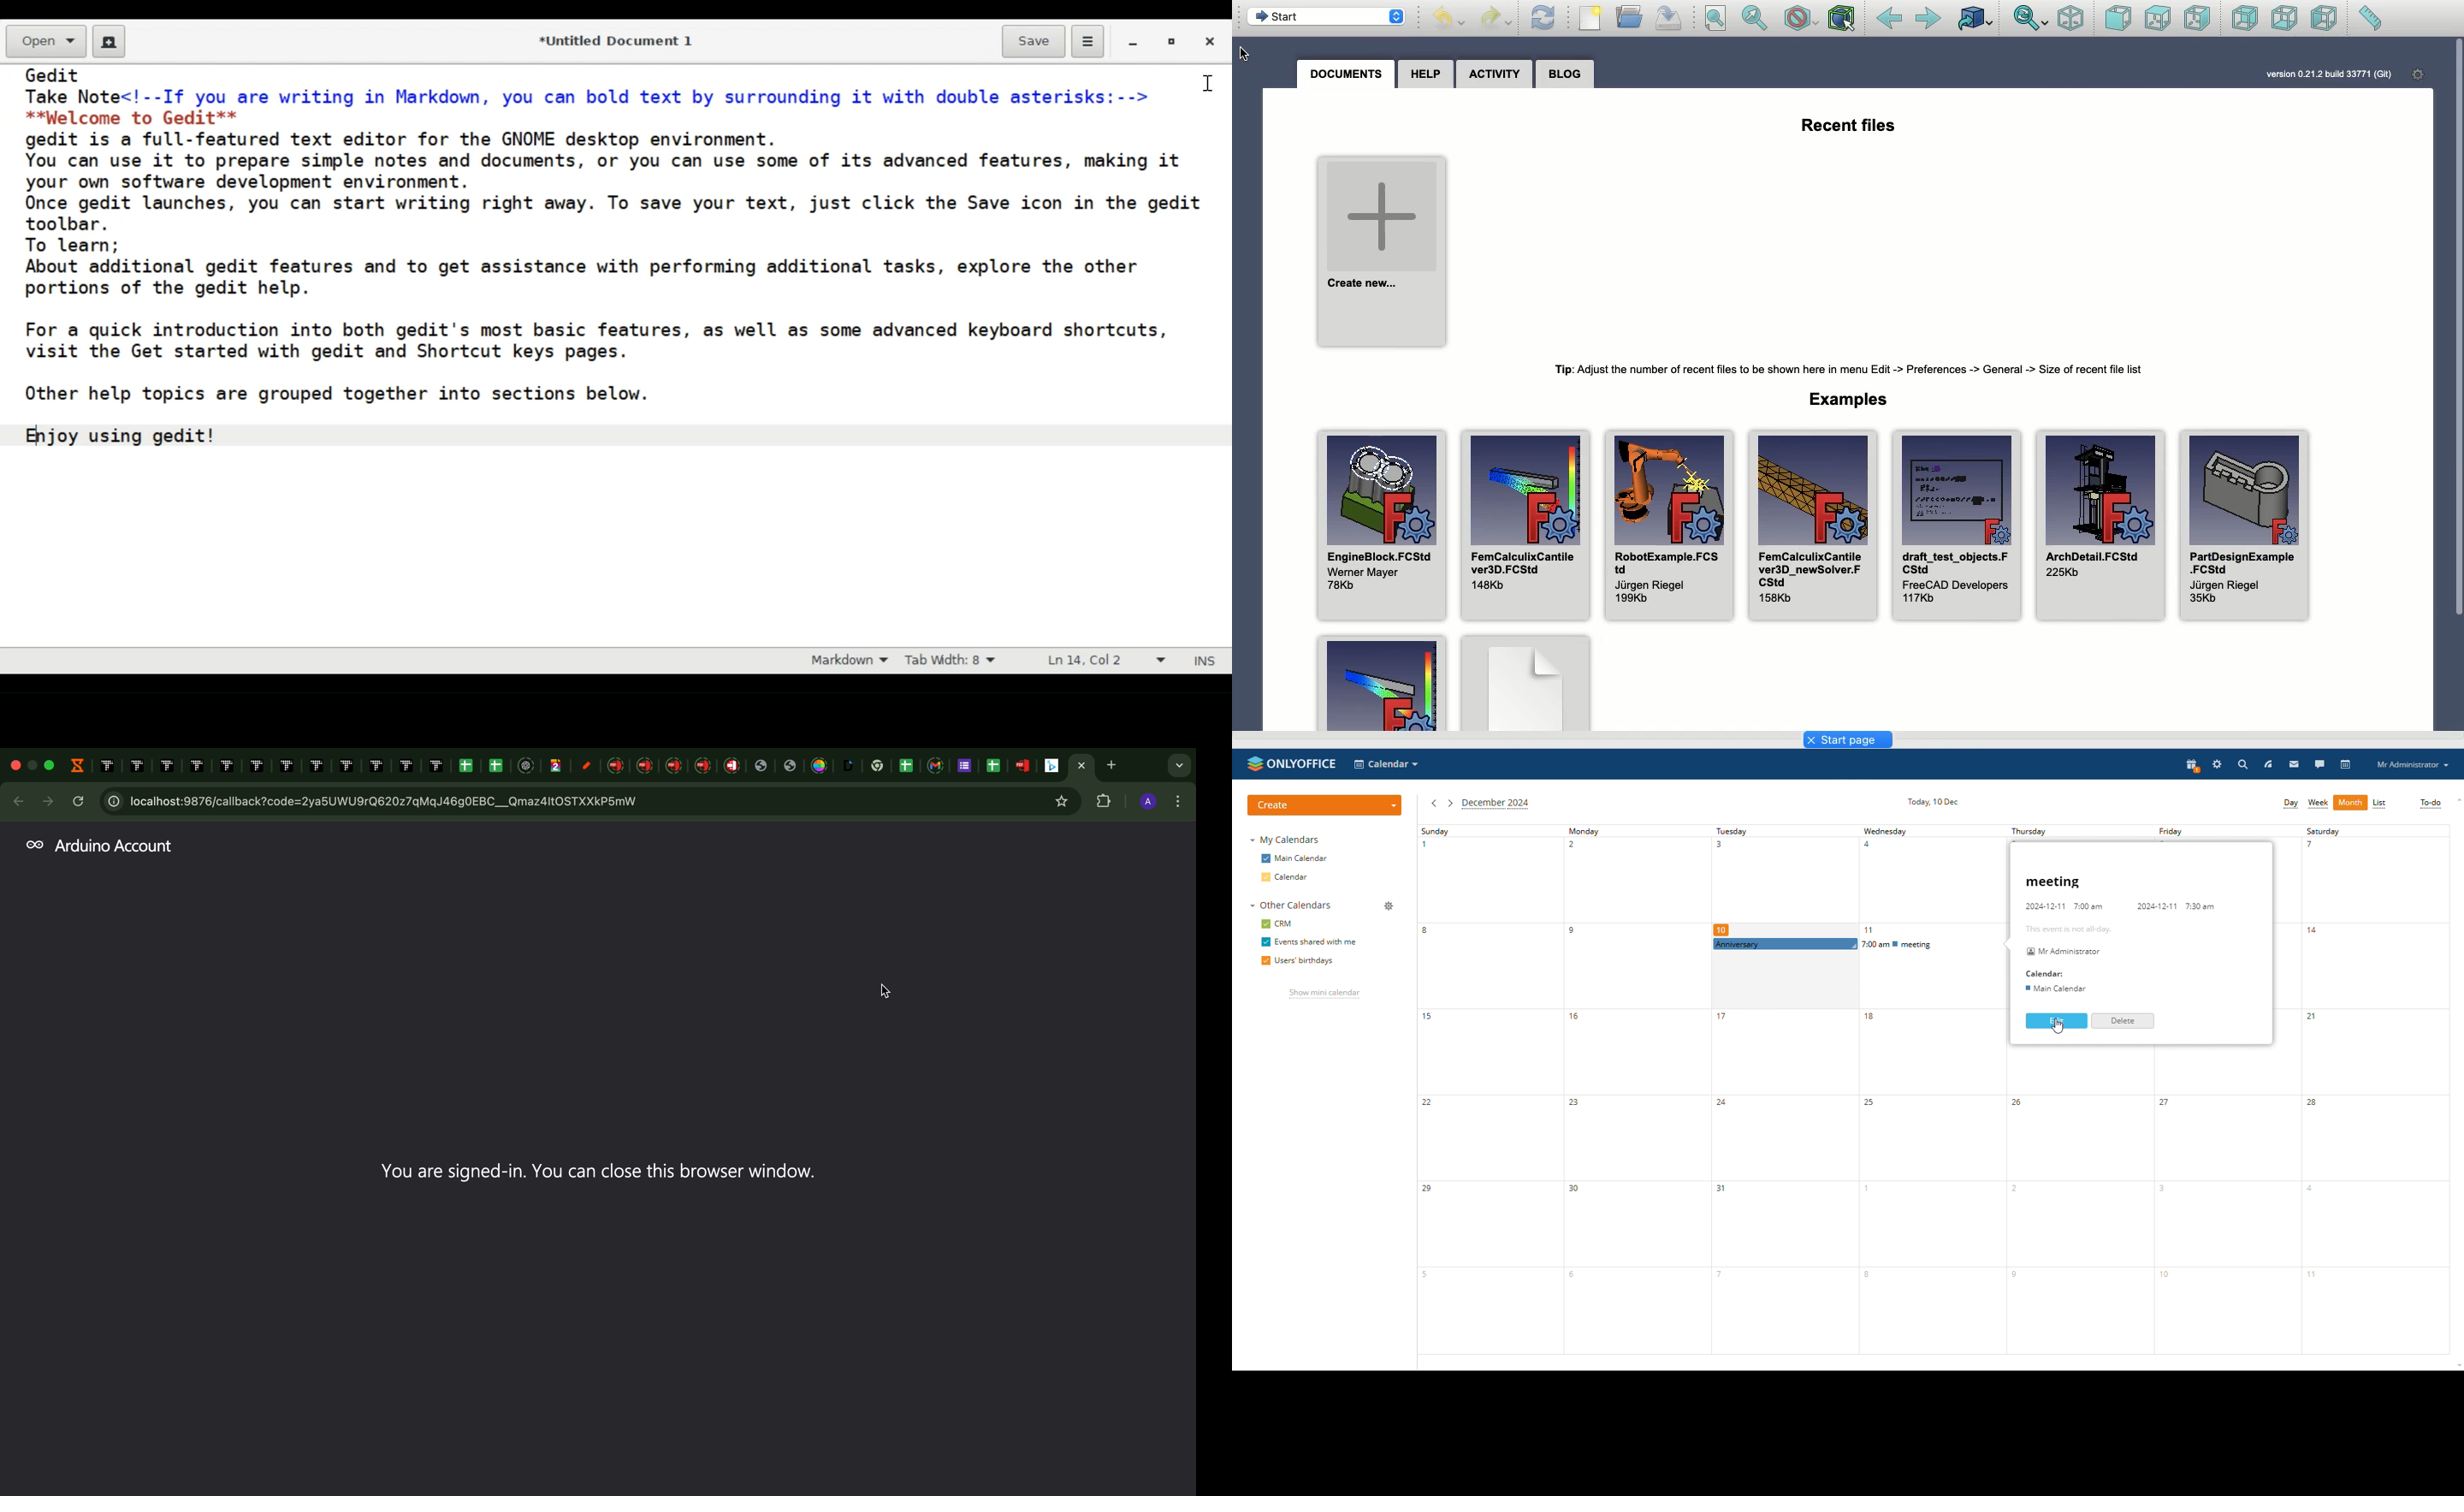 The image size is (2464, 1512). What do you see at coordinates (1525, 685) in the screenshot?
I see `Example` at bounding box center [1525, 685].